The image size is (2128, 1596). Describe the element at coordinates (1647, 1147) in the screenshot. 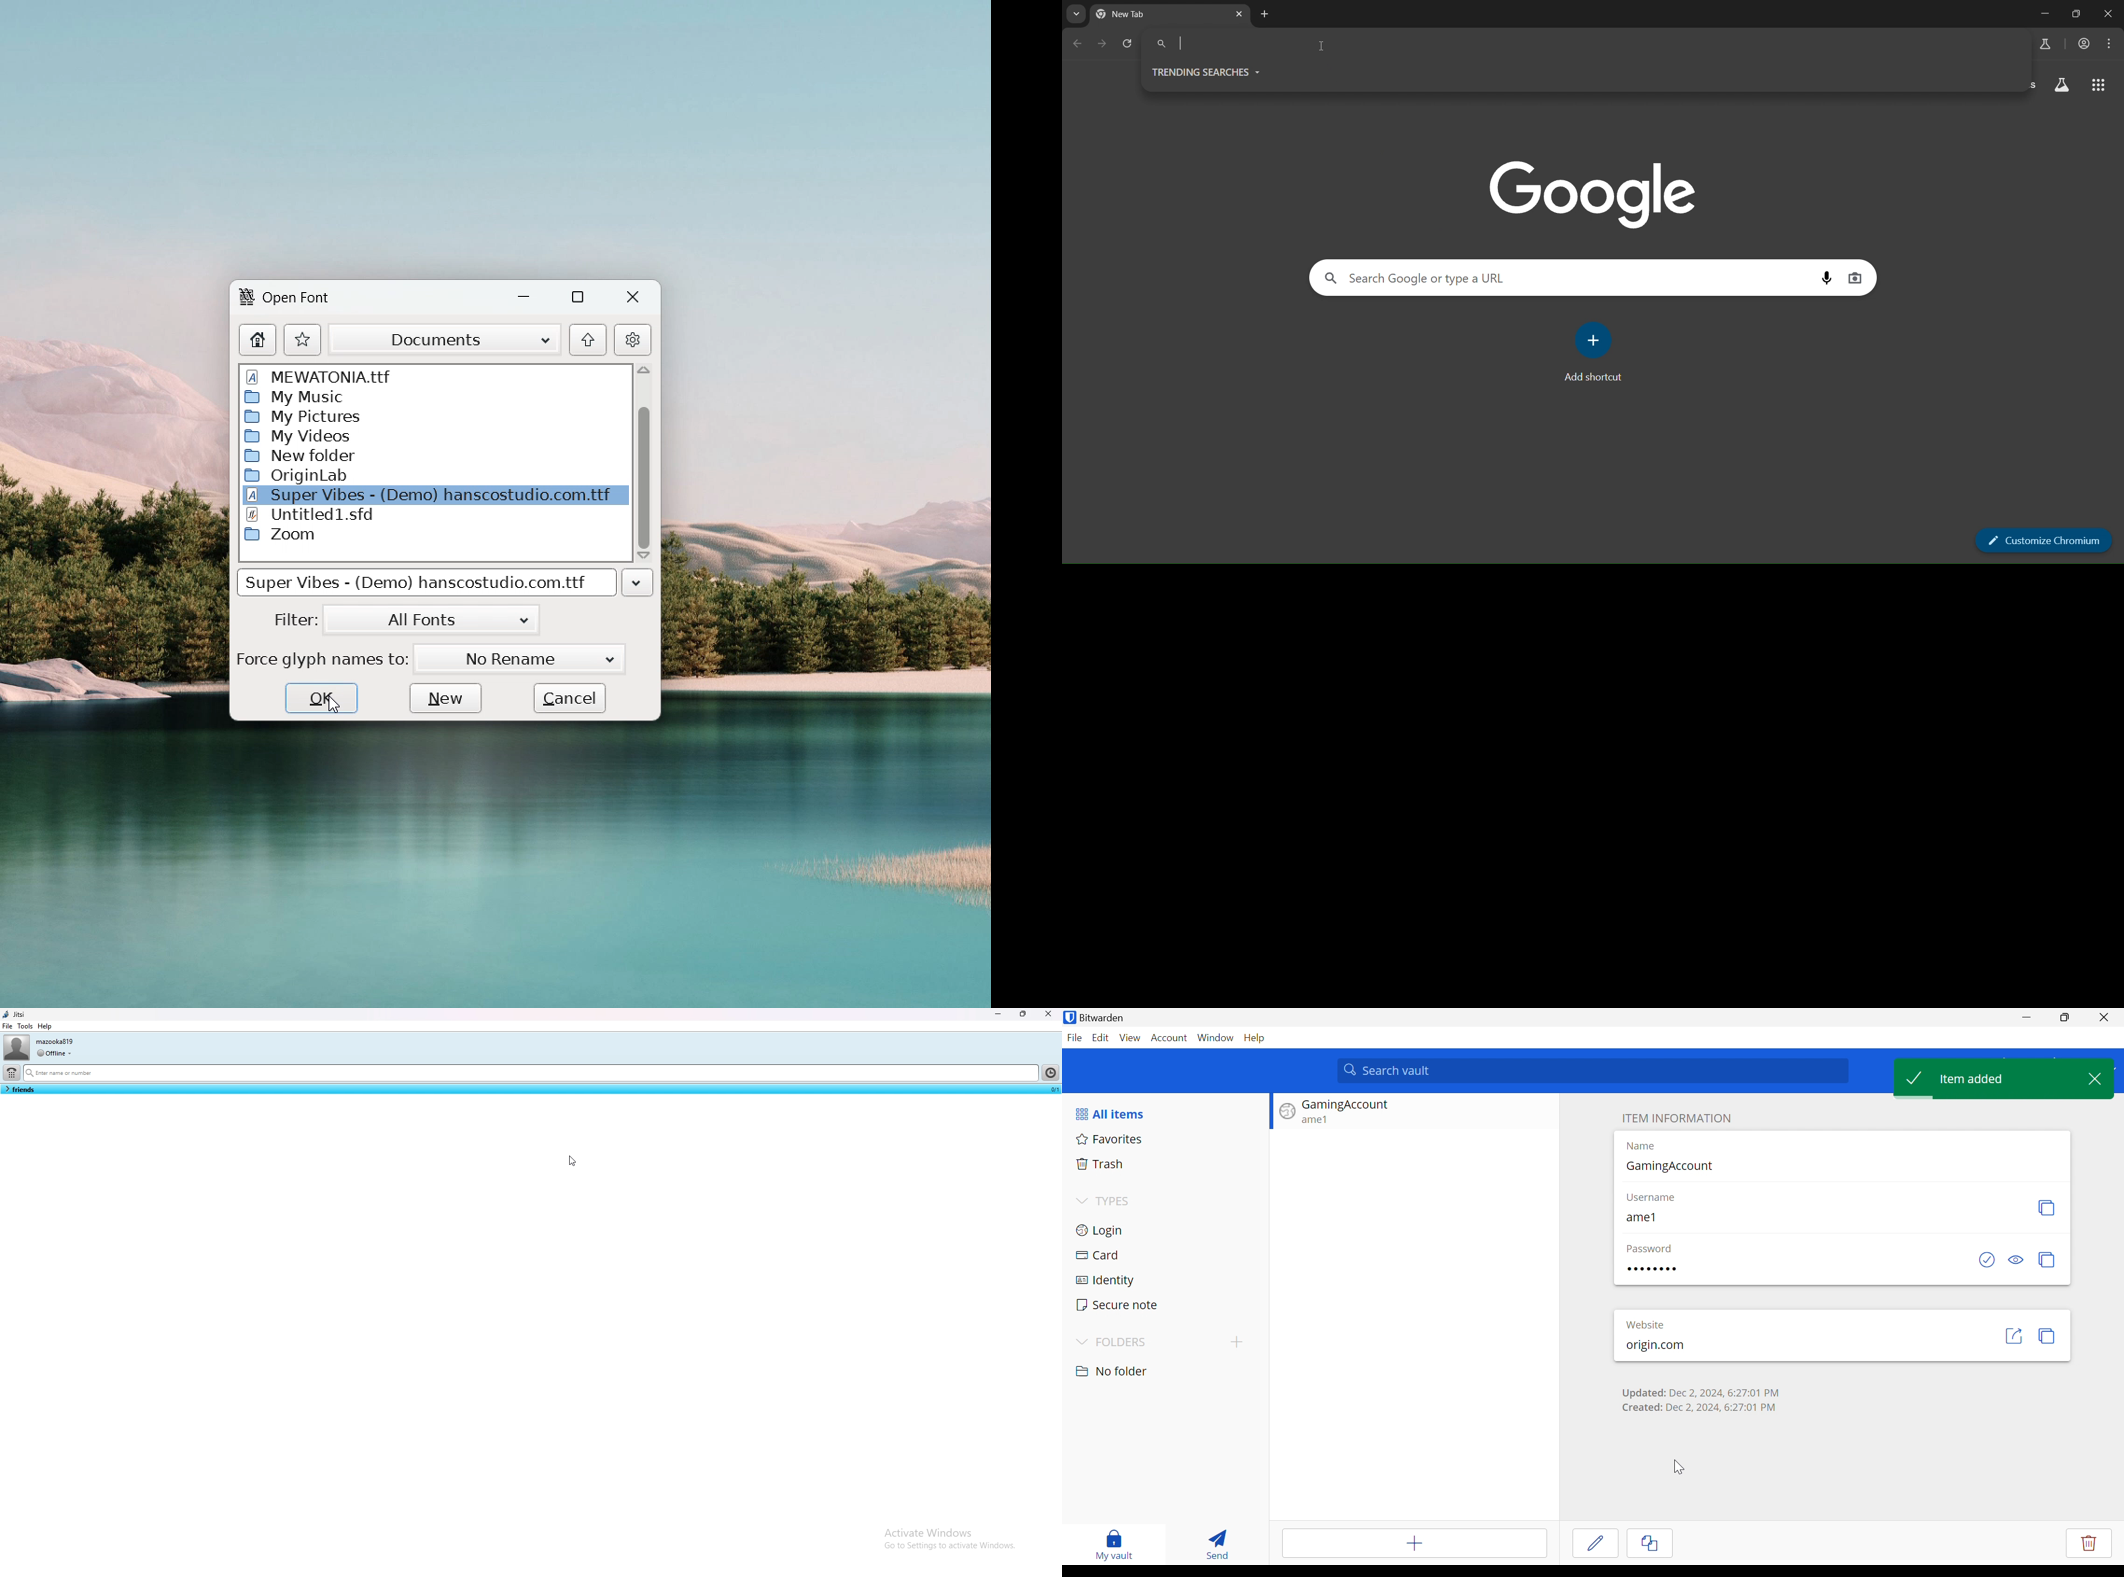

I see `Name` at that location.